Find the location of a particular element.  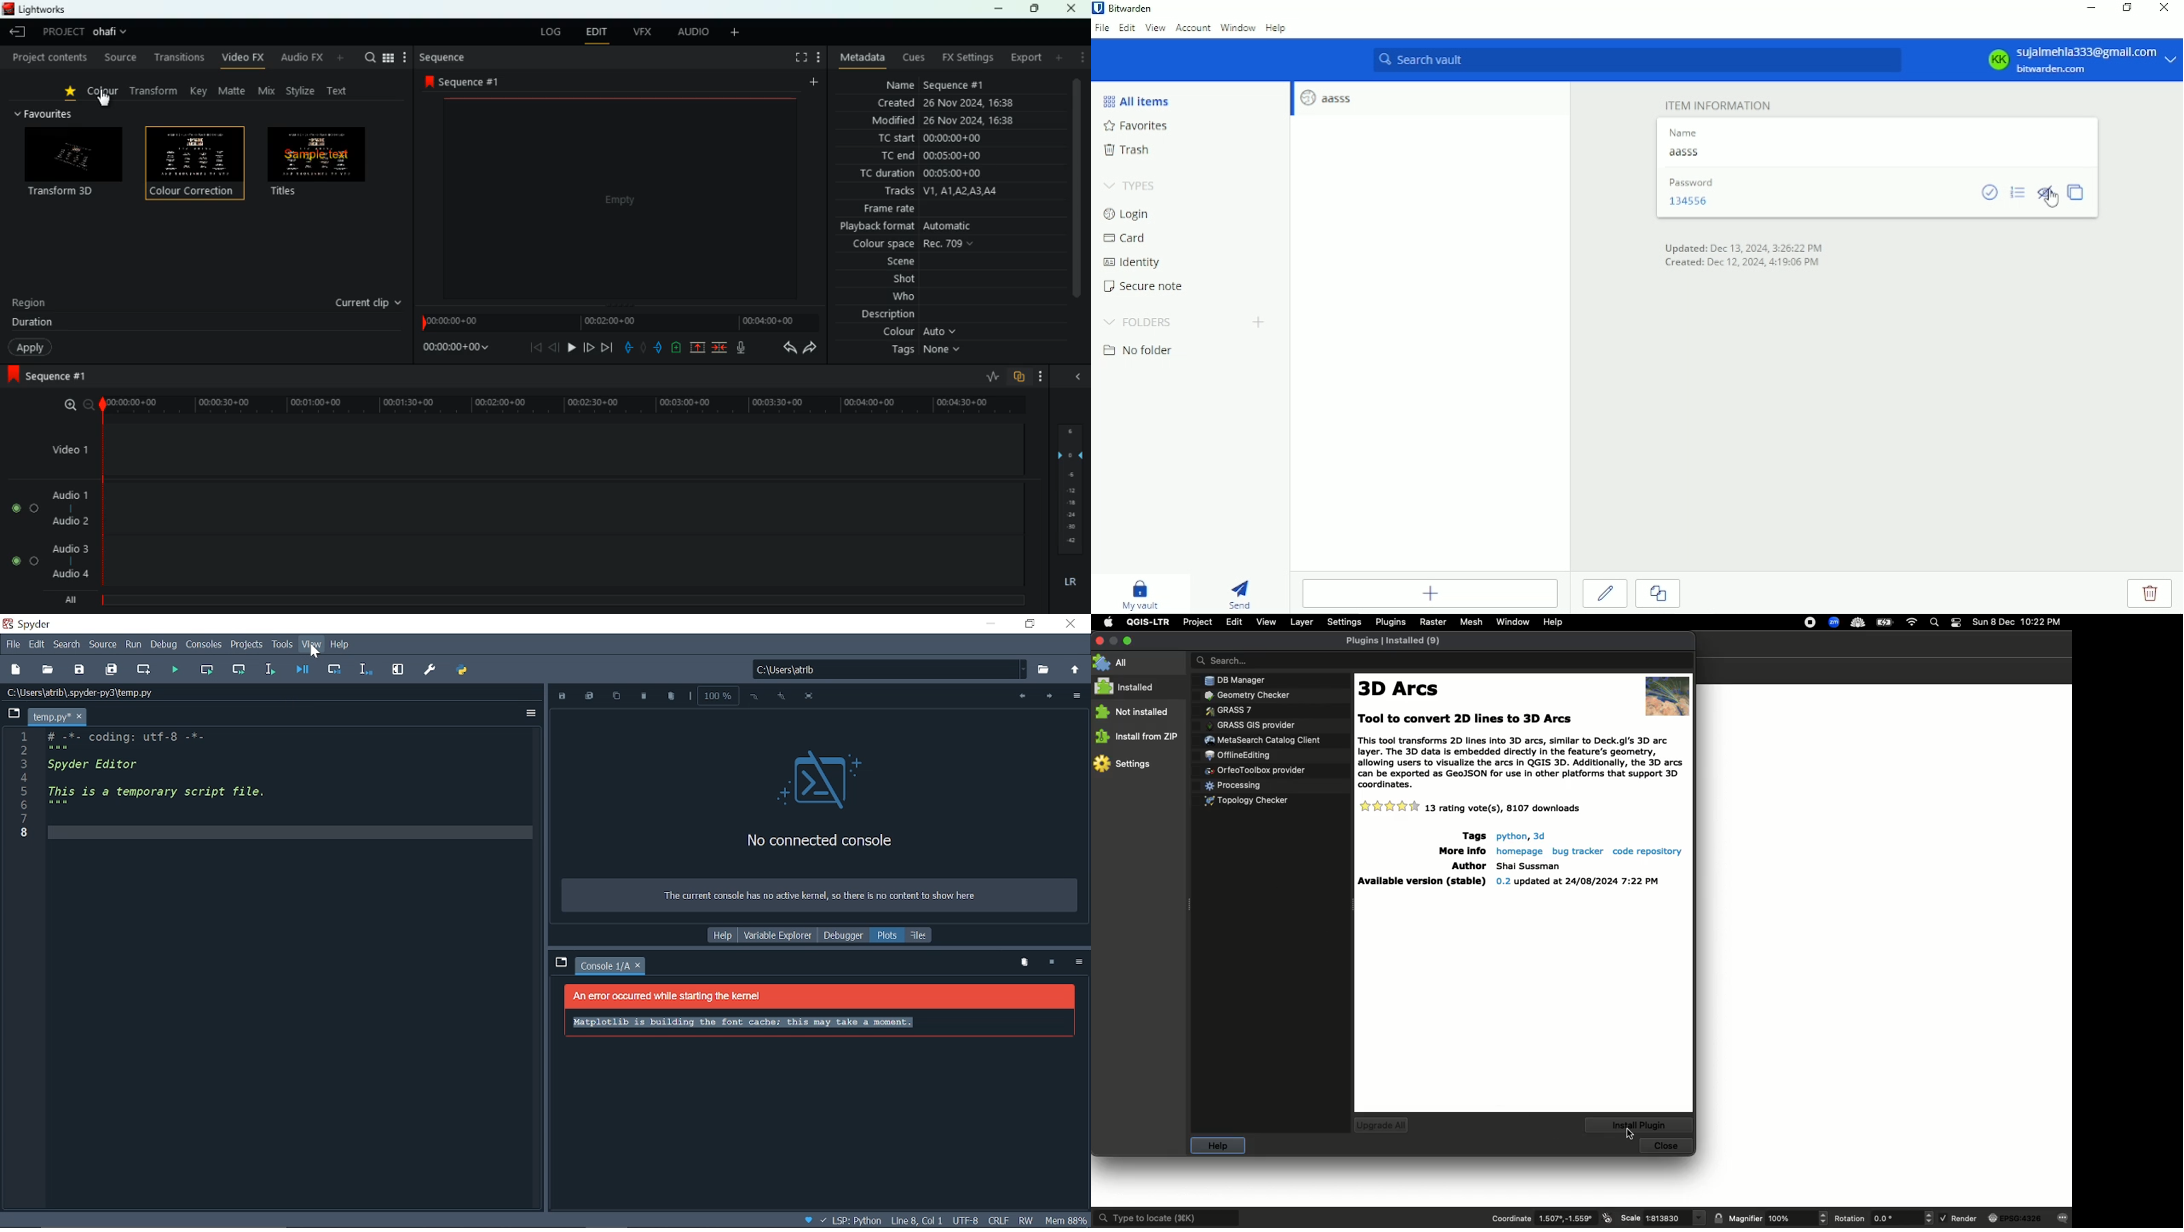

Consoles is located at coordinates (206, 646).